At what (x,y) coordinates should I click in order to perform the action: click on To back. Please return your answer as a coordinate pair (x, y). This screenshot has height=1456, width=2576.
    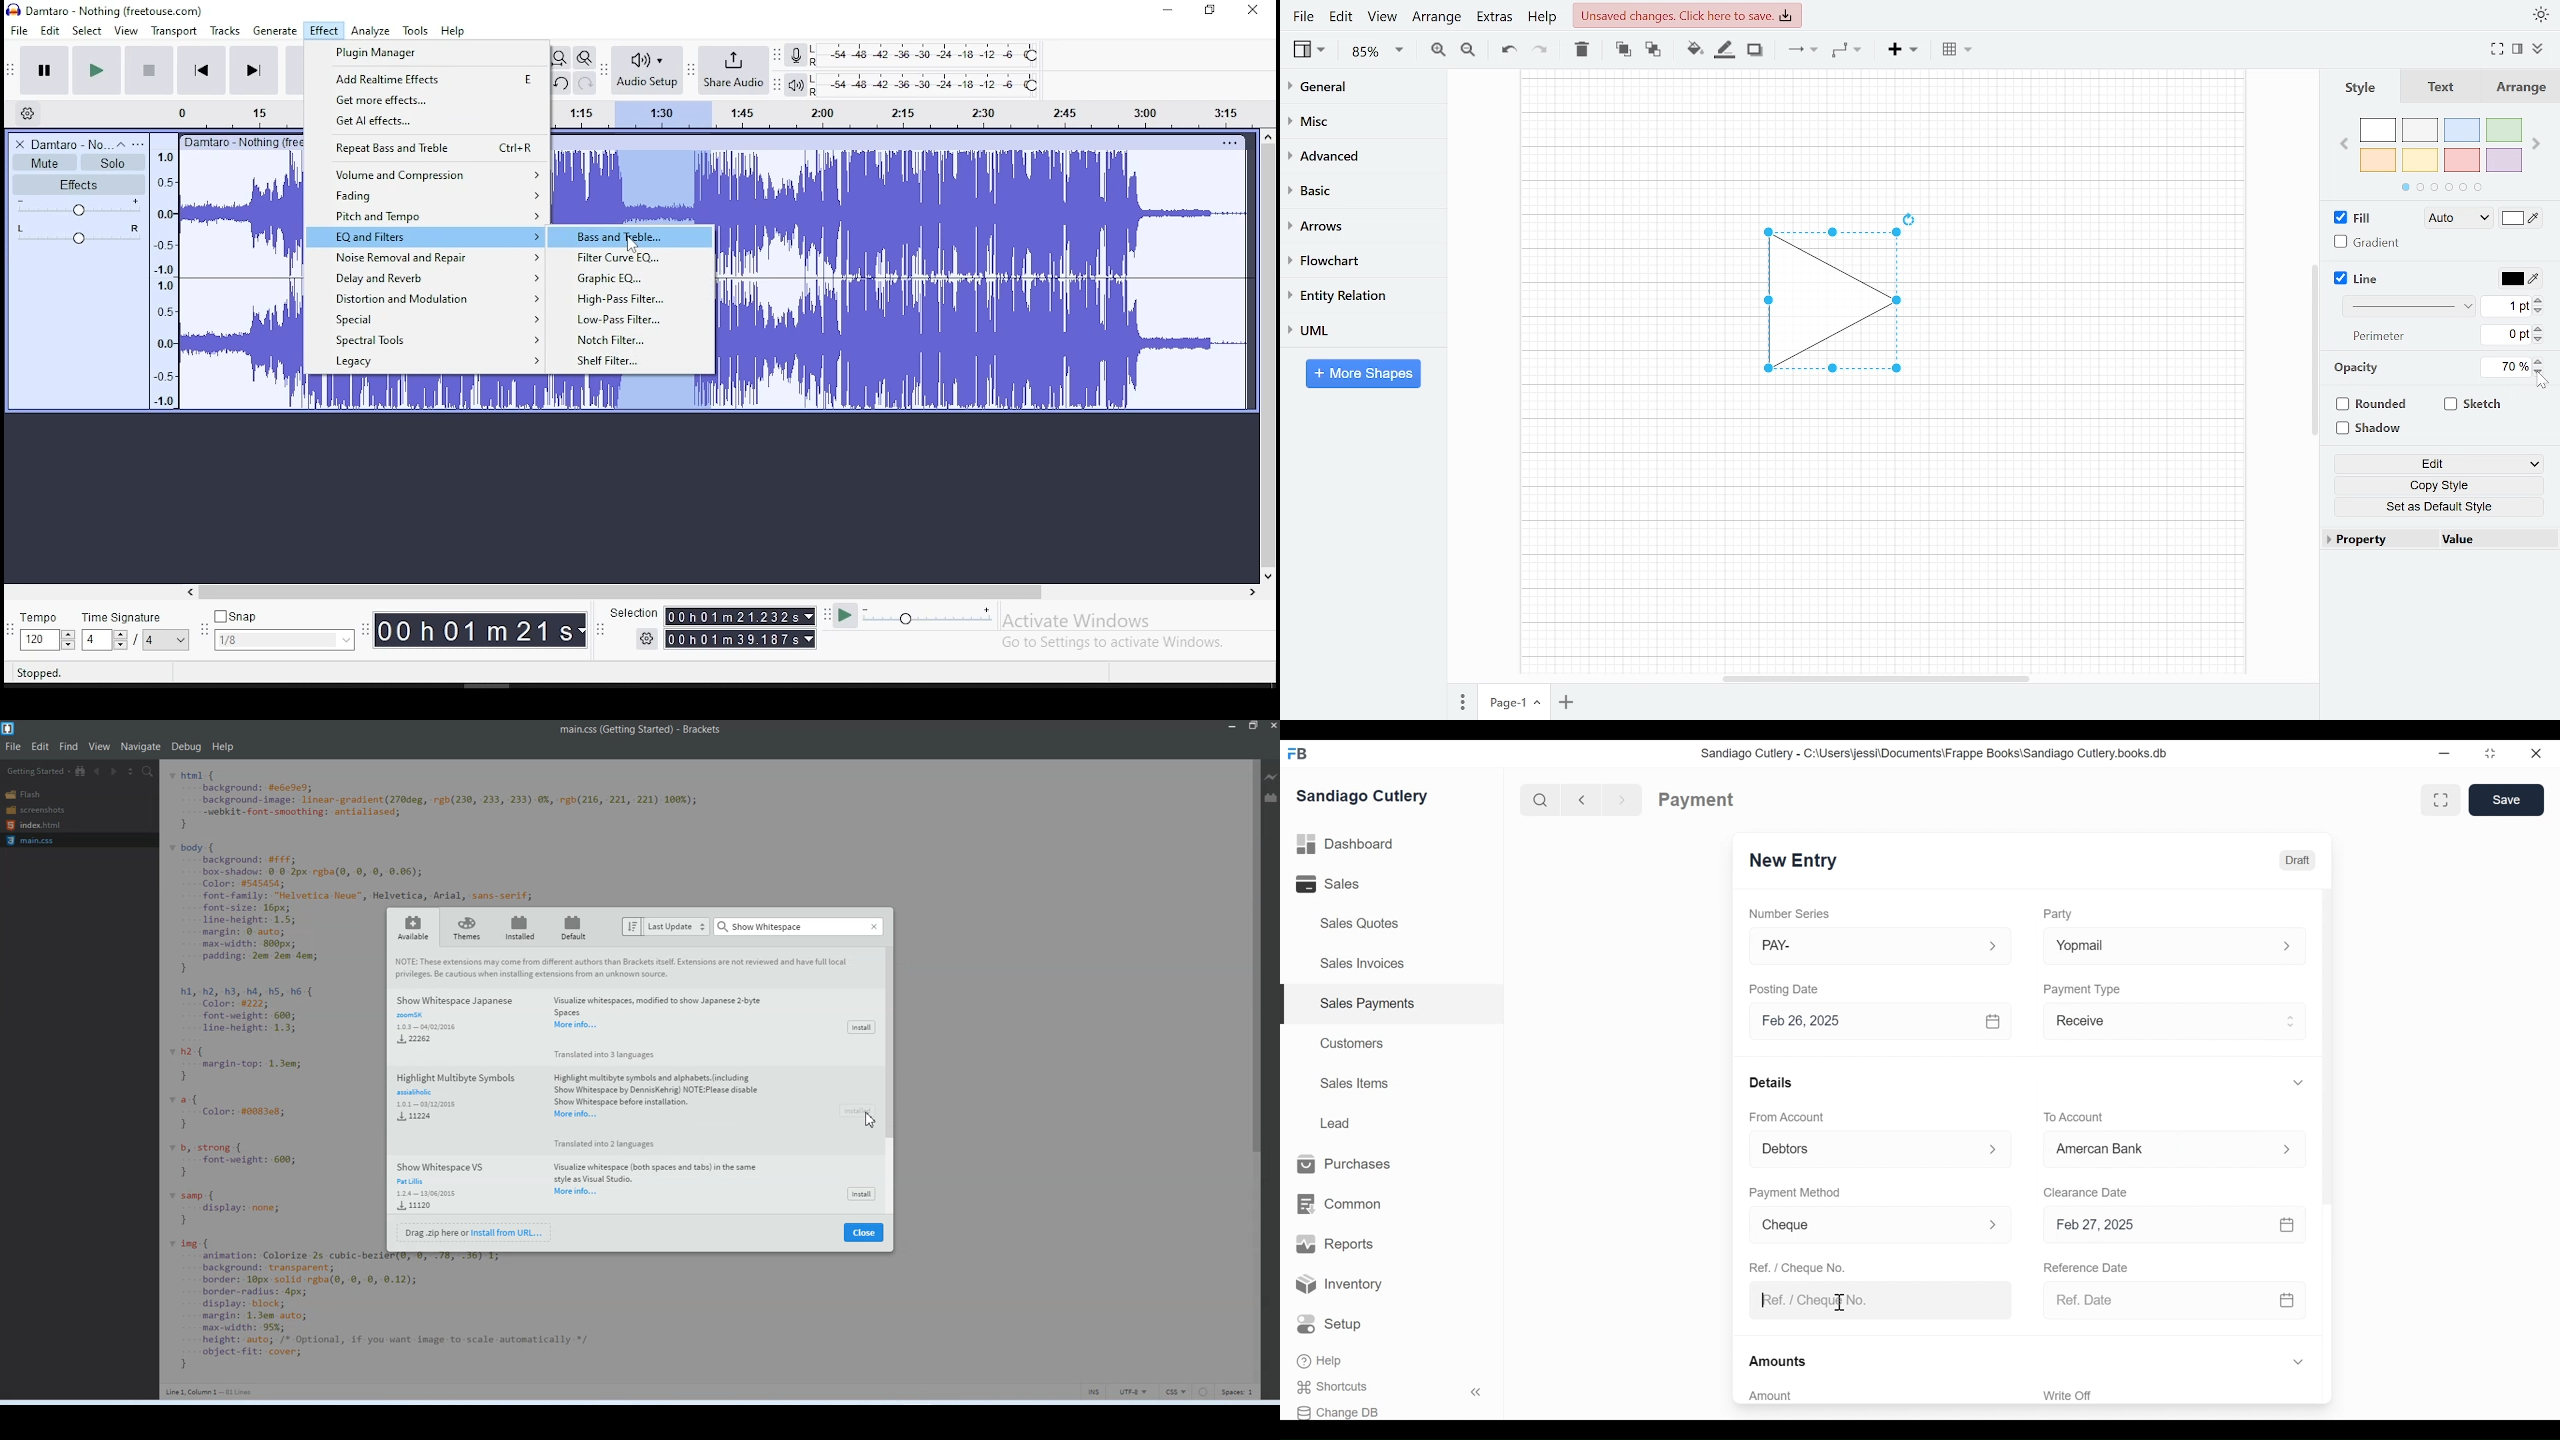
    Looking at the image, I should click on (1651, 48).